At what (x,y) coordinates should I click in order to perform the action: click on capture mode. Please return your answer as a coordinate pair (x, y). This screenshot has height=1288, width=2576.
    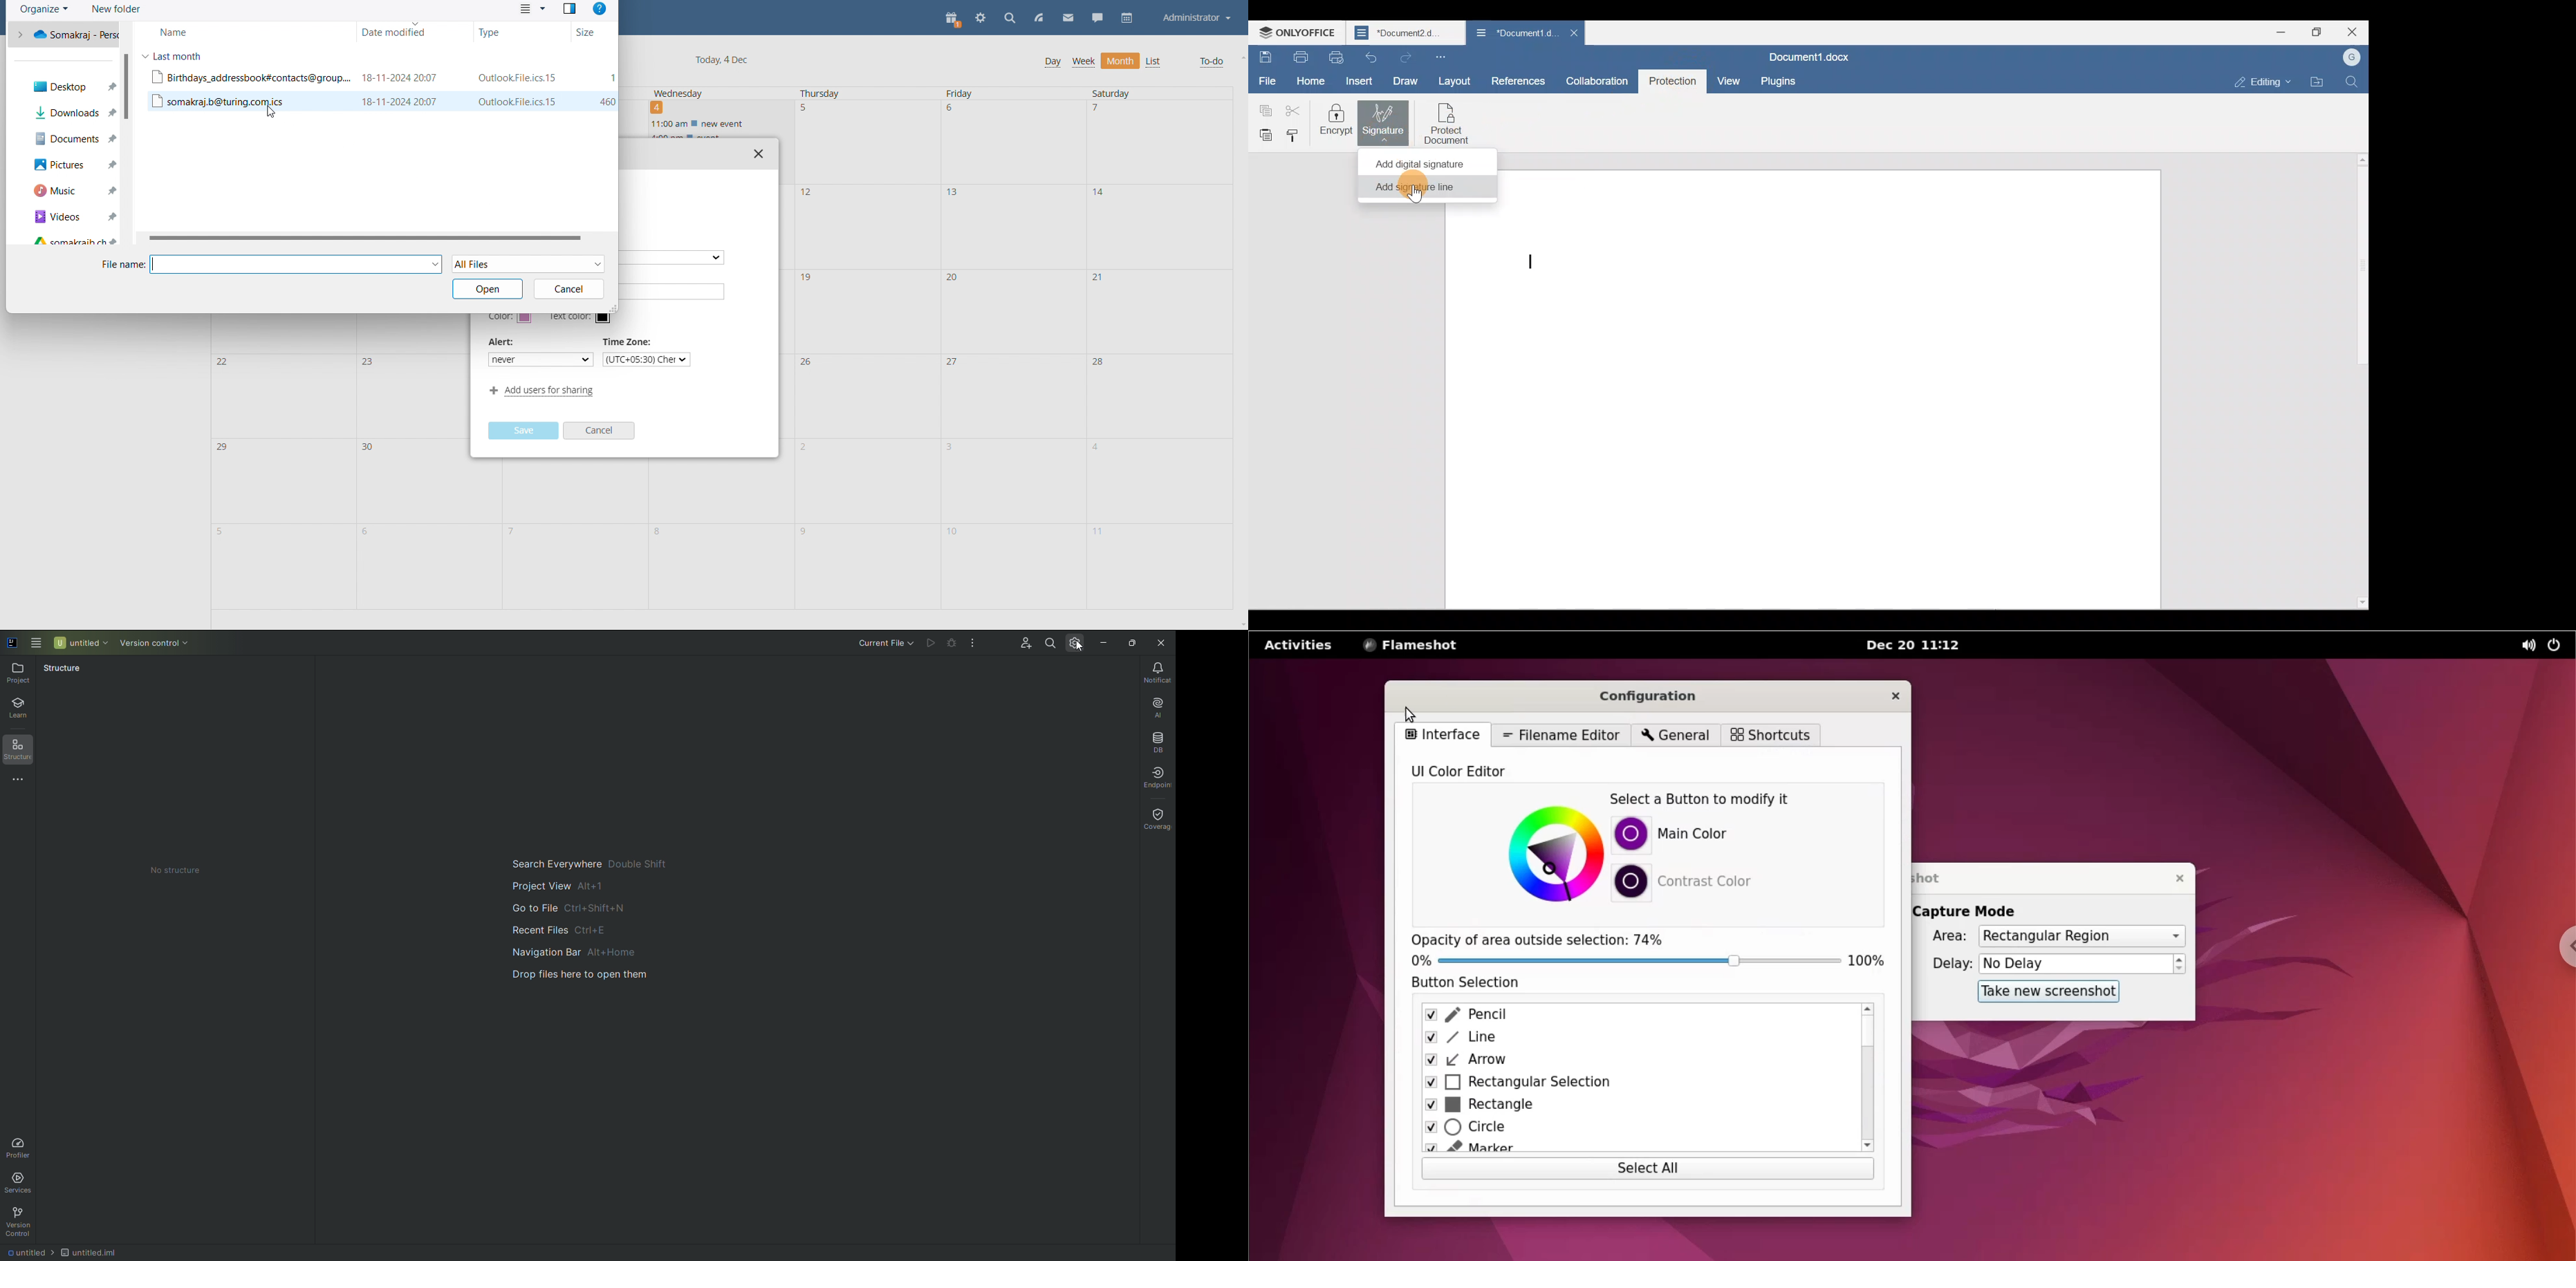
    Looking at the image, I should click on (1976, 910).